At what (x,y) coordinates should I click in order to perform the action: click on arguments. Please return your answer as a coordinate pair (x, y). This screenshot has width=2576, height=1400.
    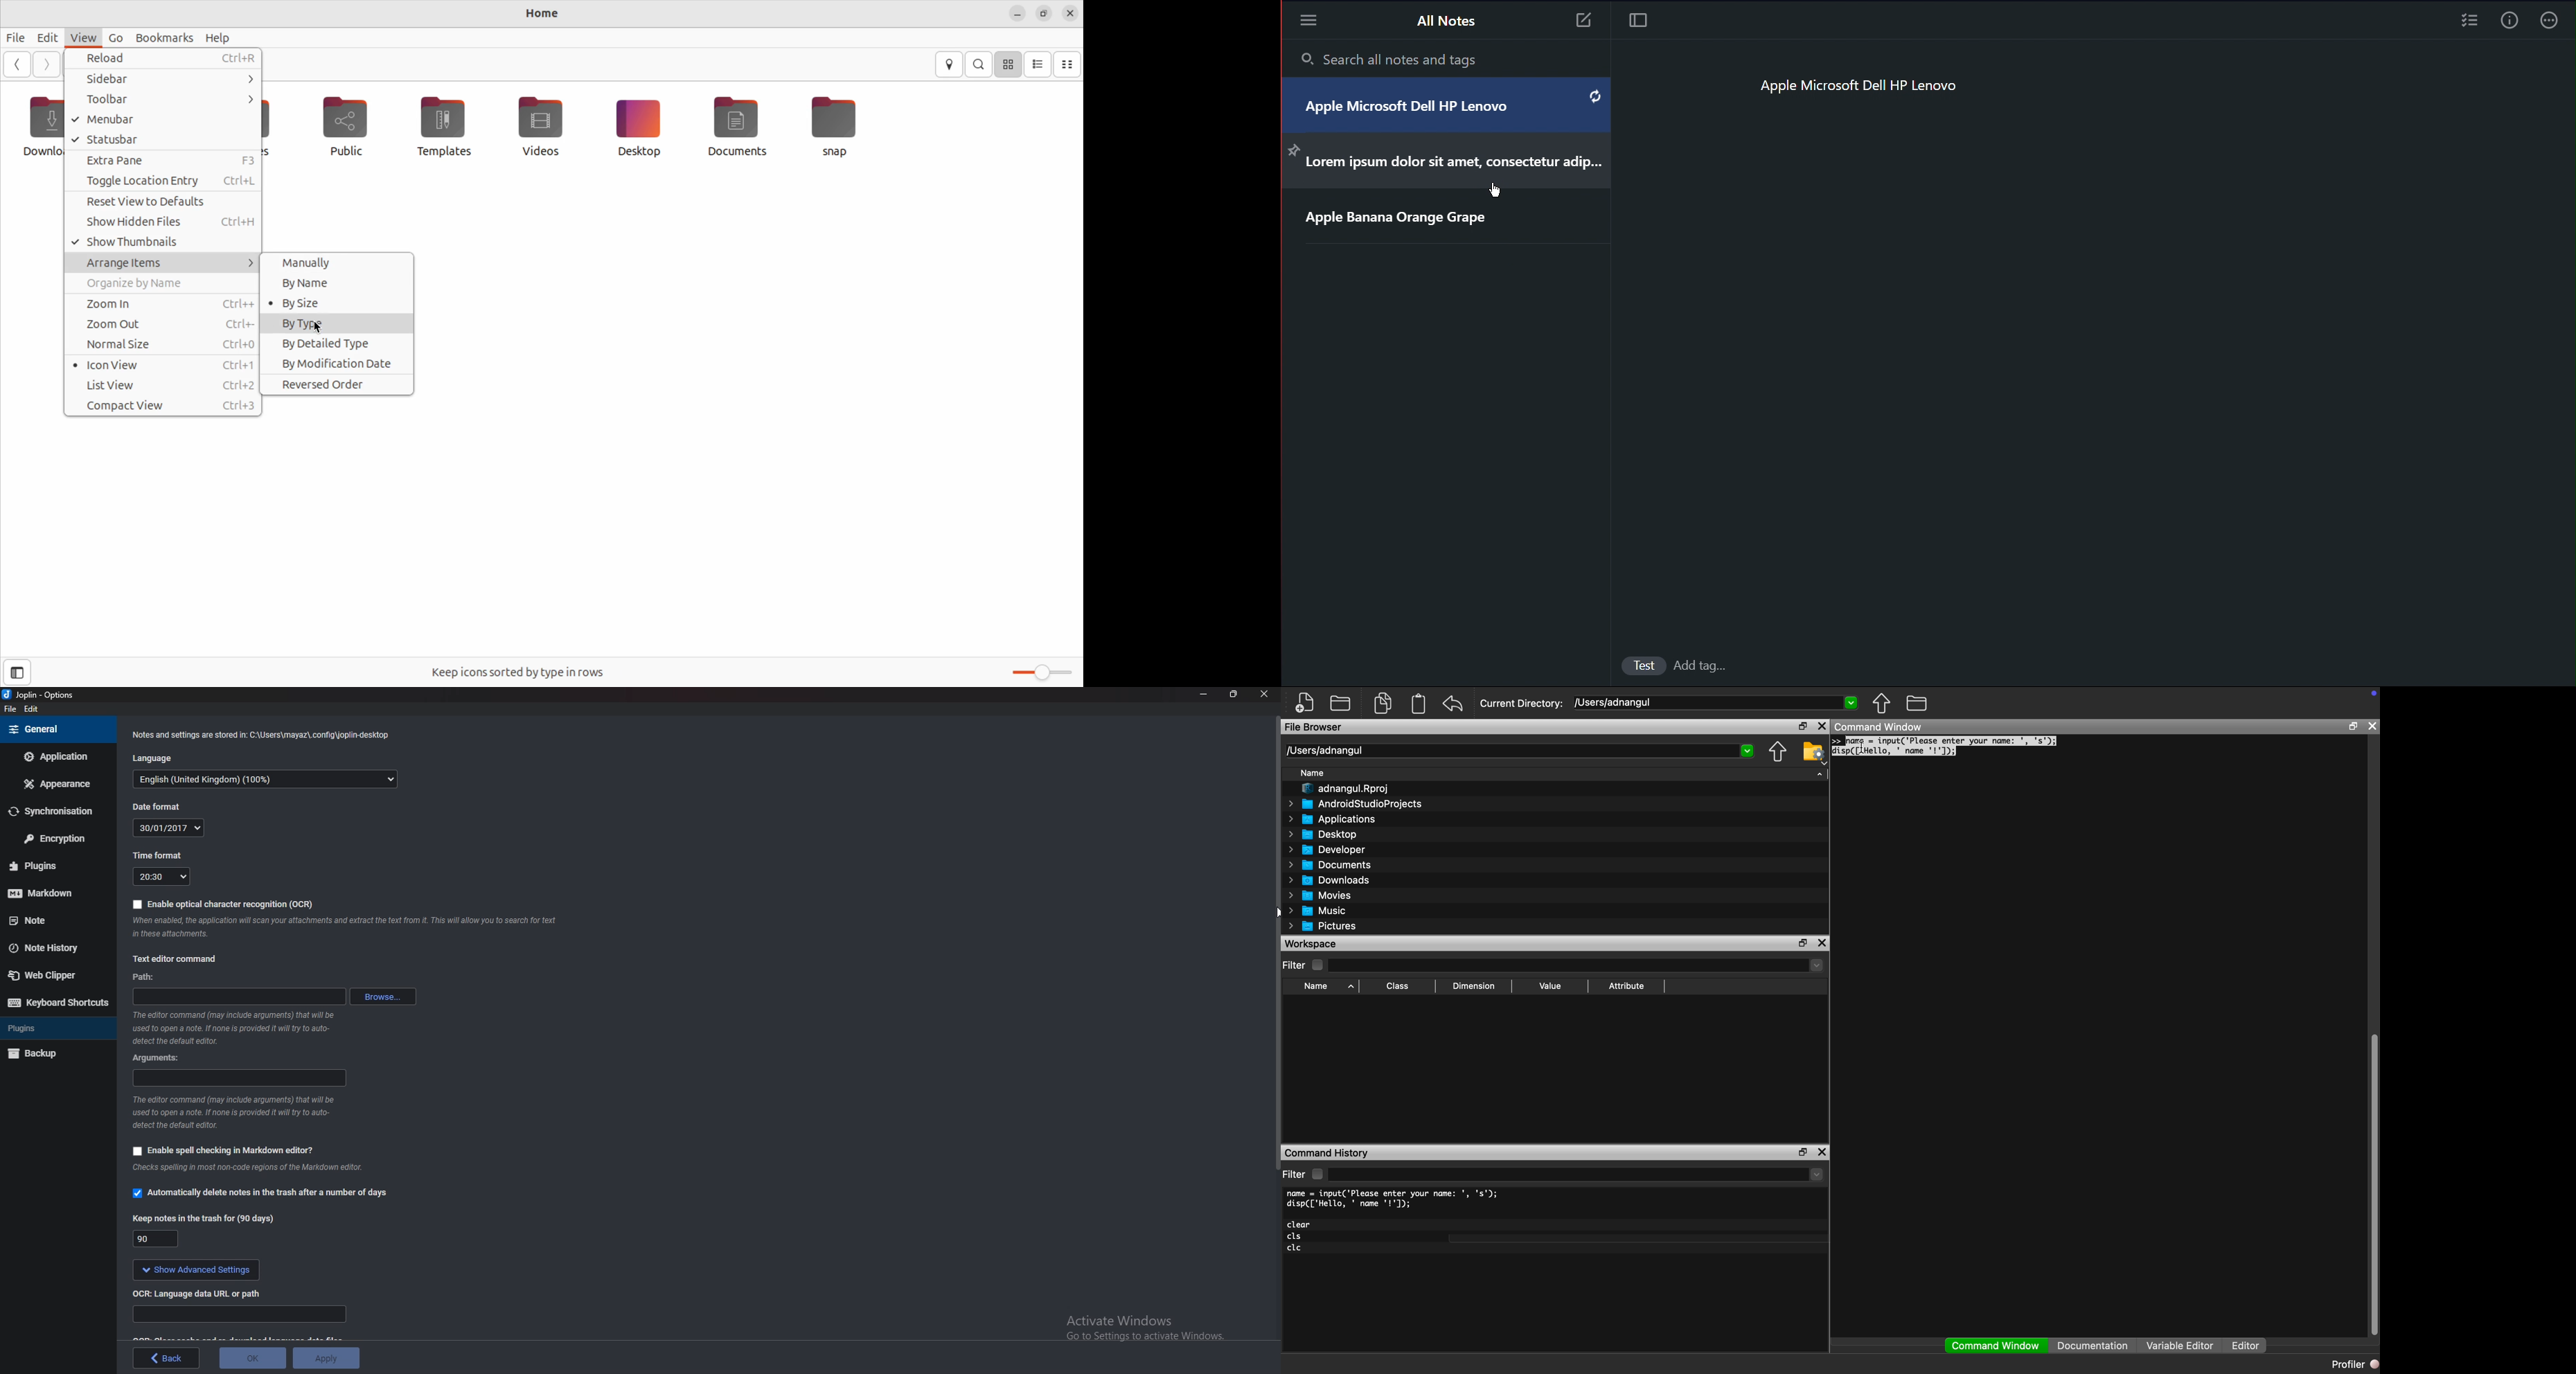
    Looking at the image, I should click on (237, 1079).